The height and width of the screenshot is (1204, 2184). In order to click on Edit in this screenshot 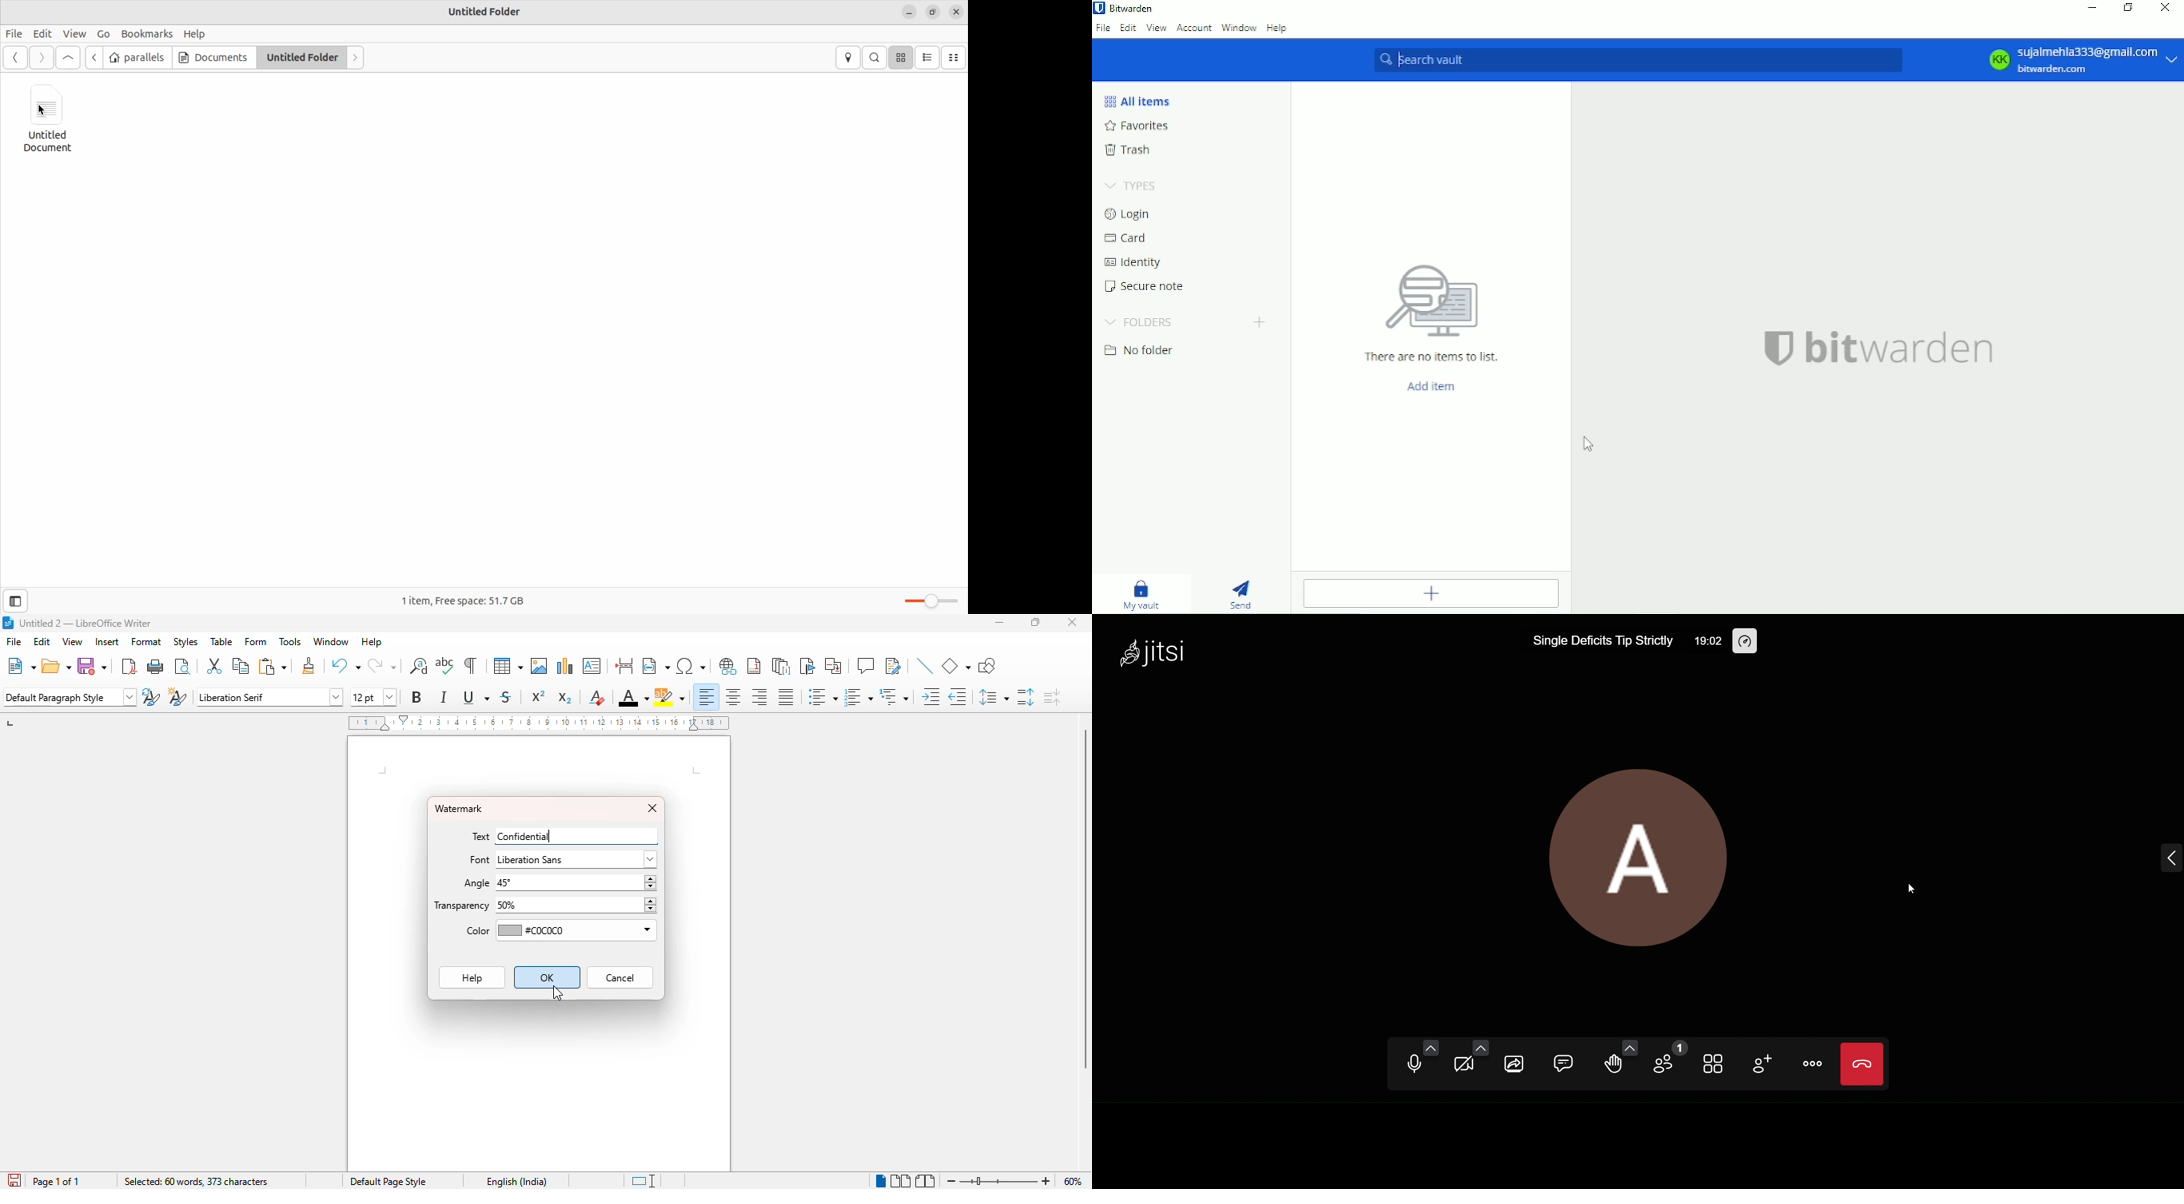, I will do `click(43, 34)`.